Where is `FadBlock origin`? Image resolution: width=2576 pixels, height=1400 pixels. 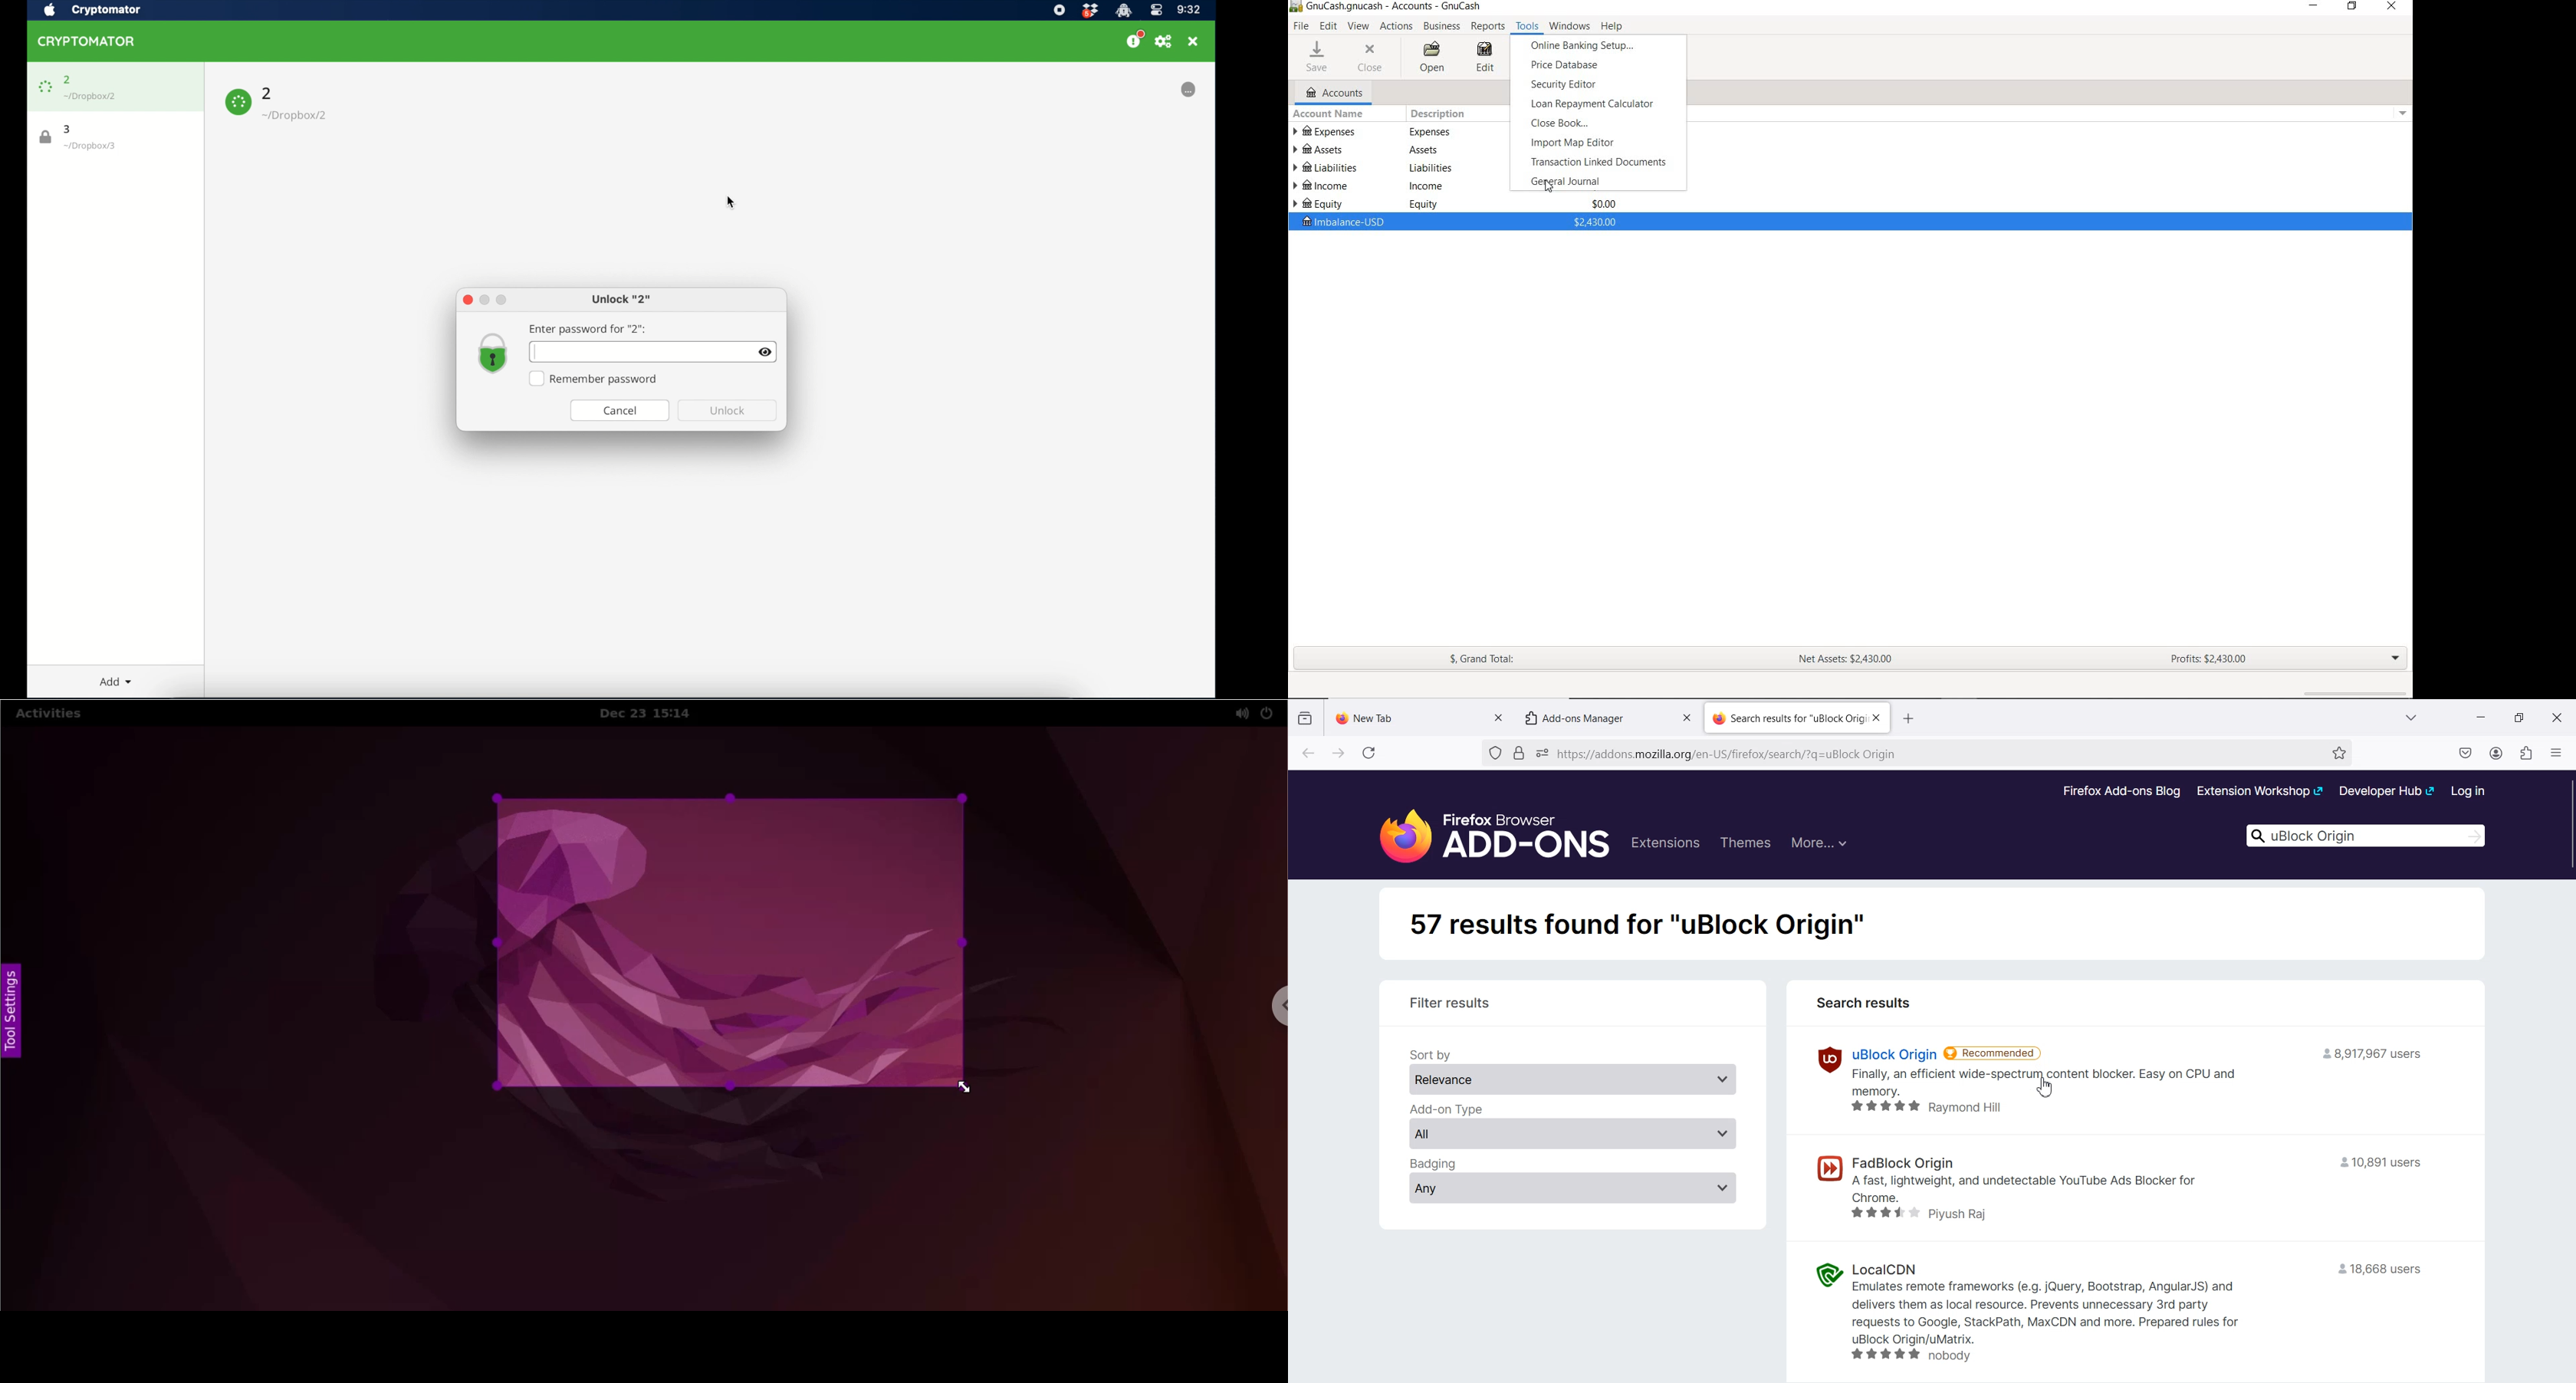
FadBlock origin is located at coordinates (1907, 1159).